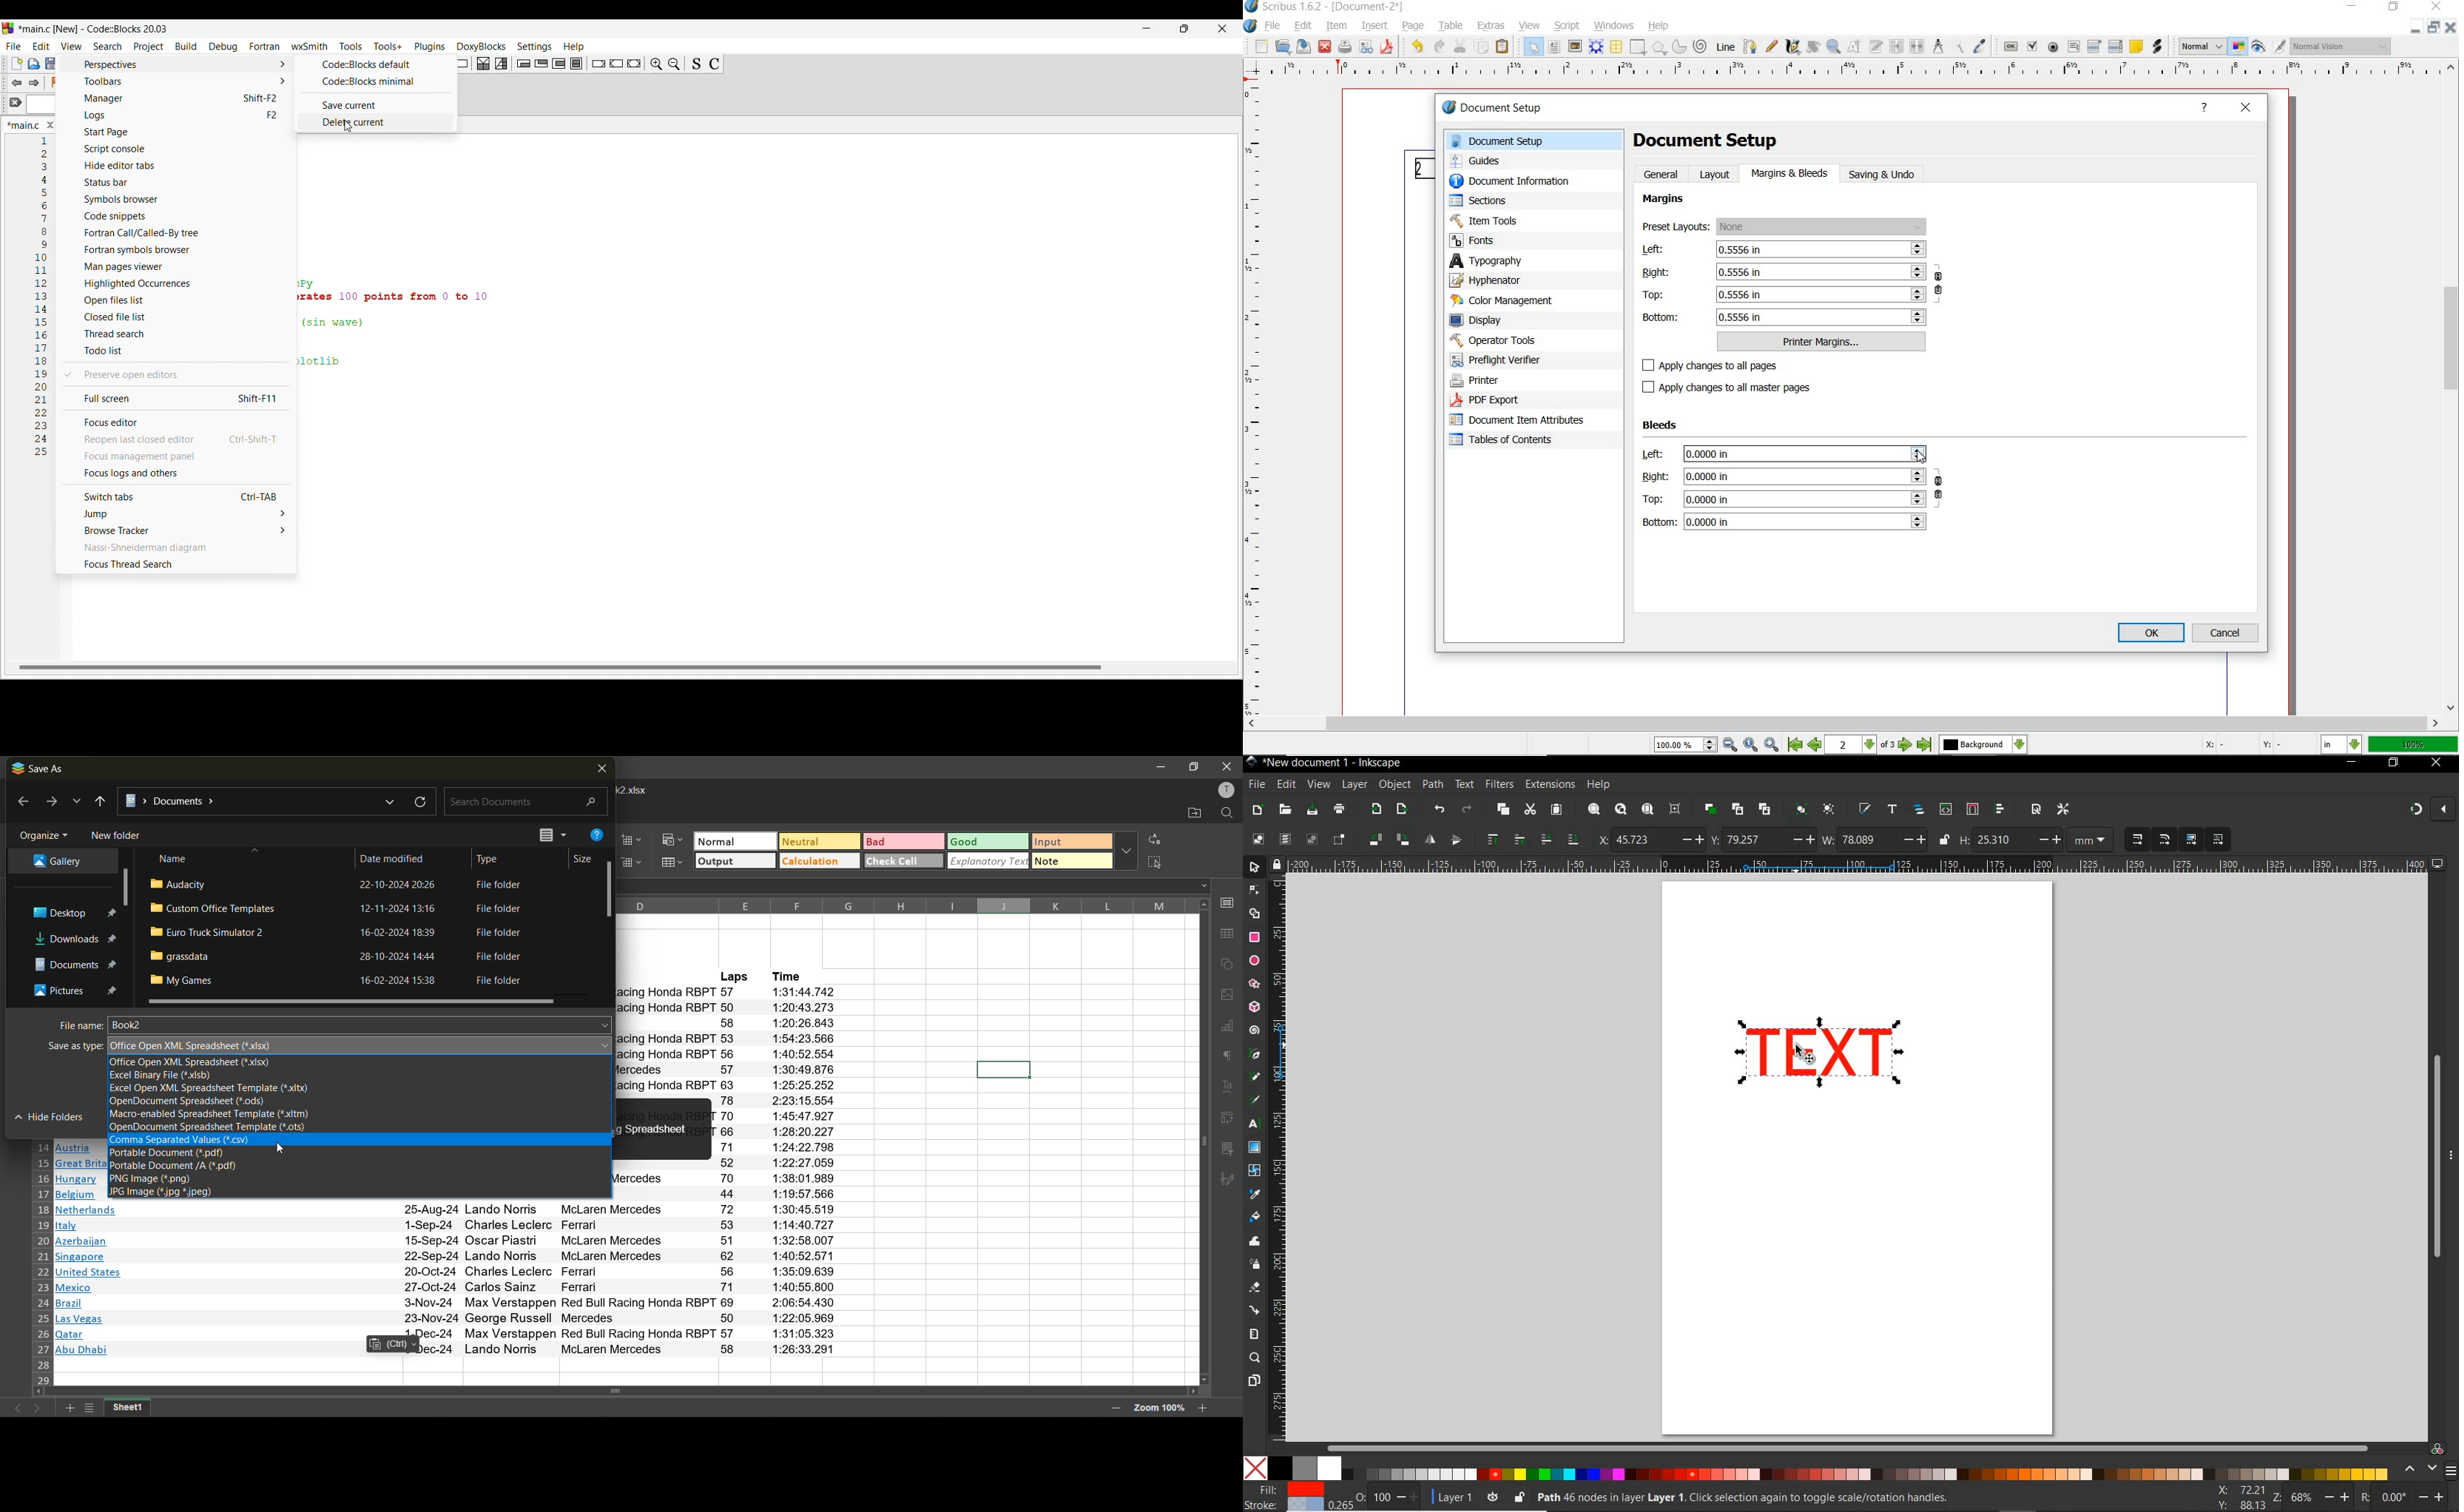 The height and width of the screenshot is (1512, 2464). I want to click on pdf, so click(173, 1153).